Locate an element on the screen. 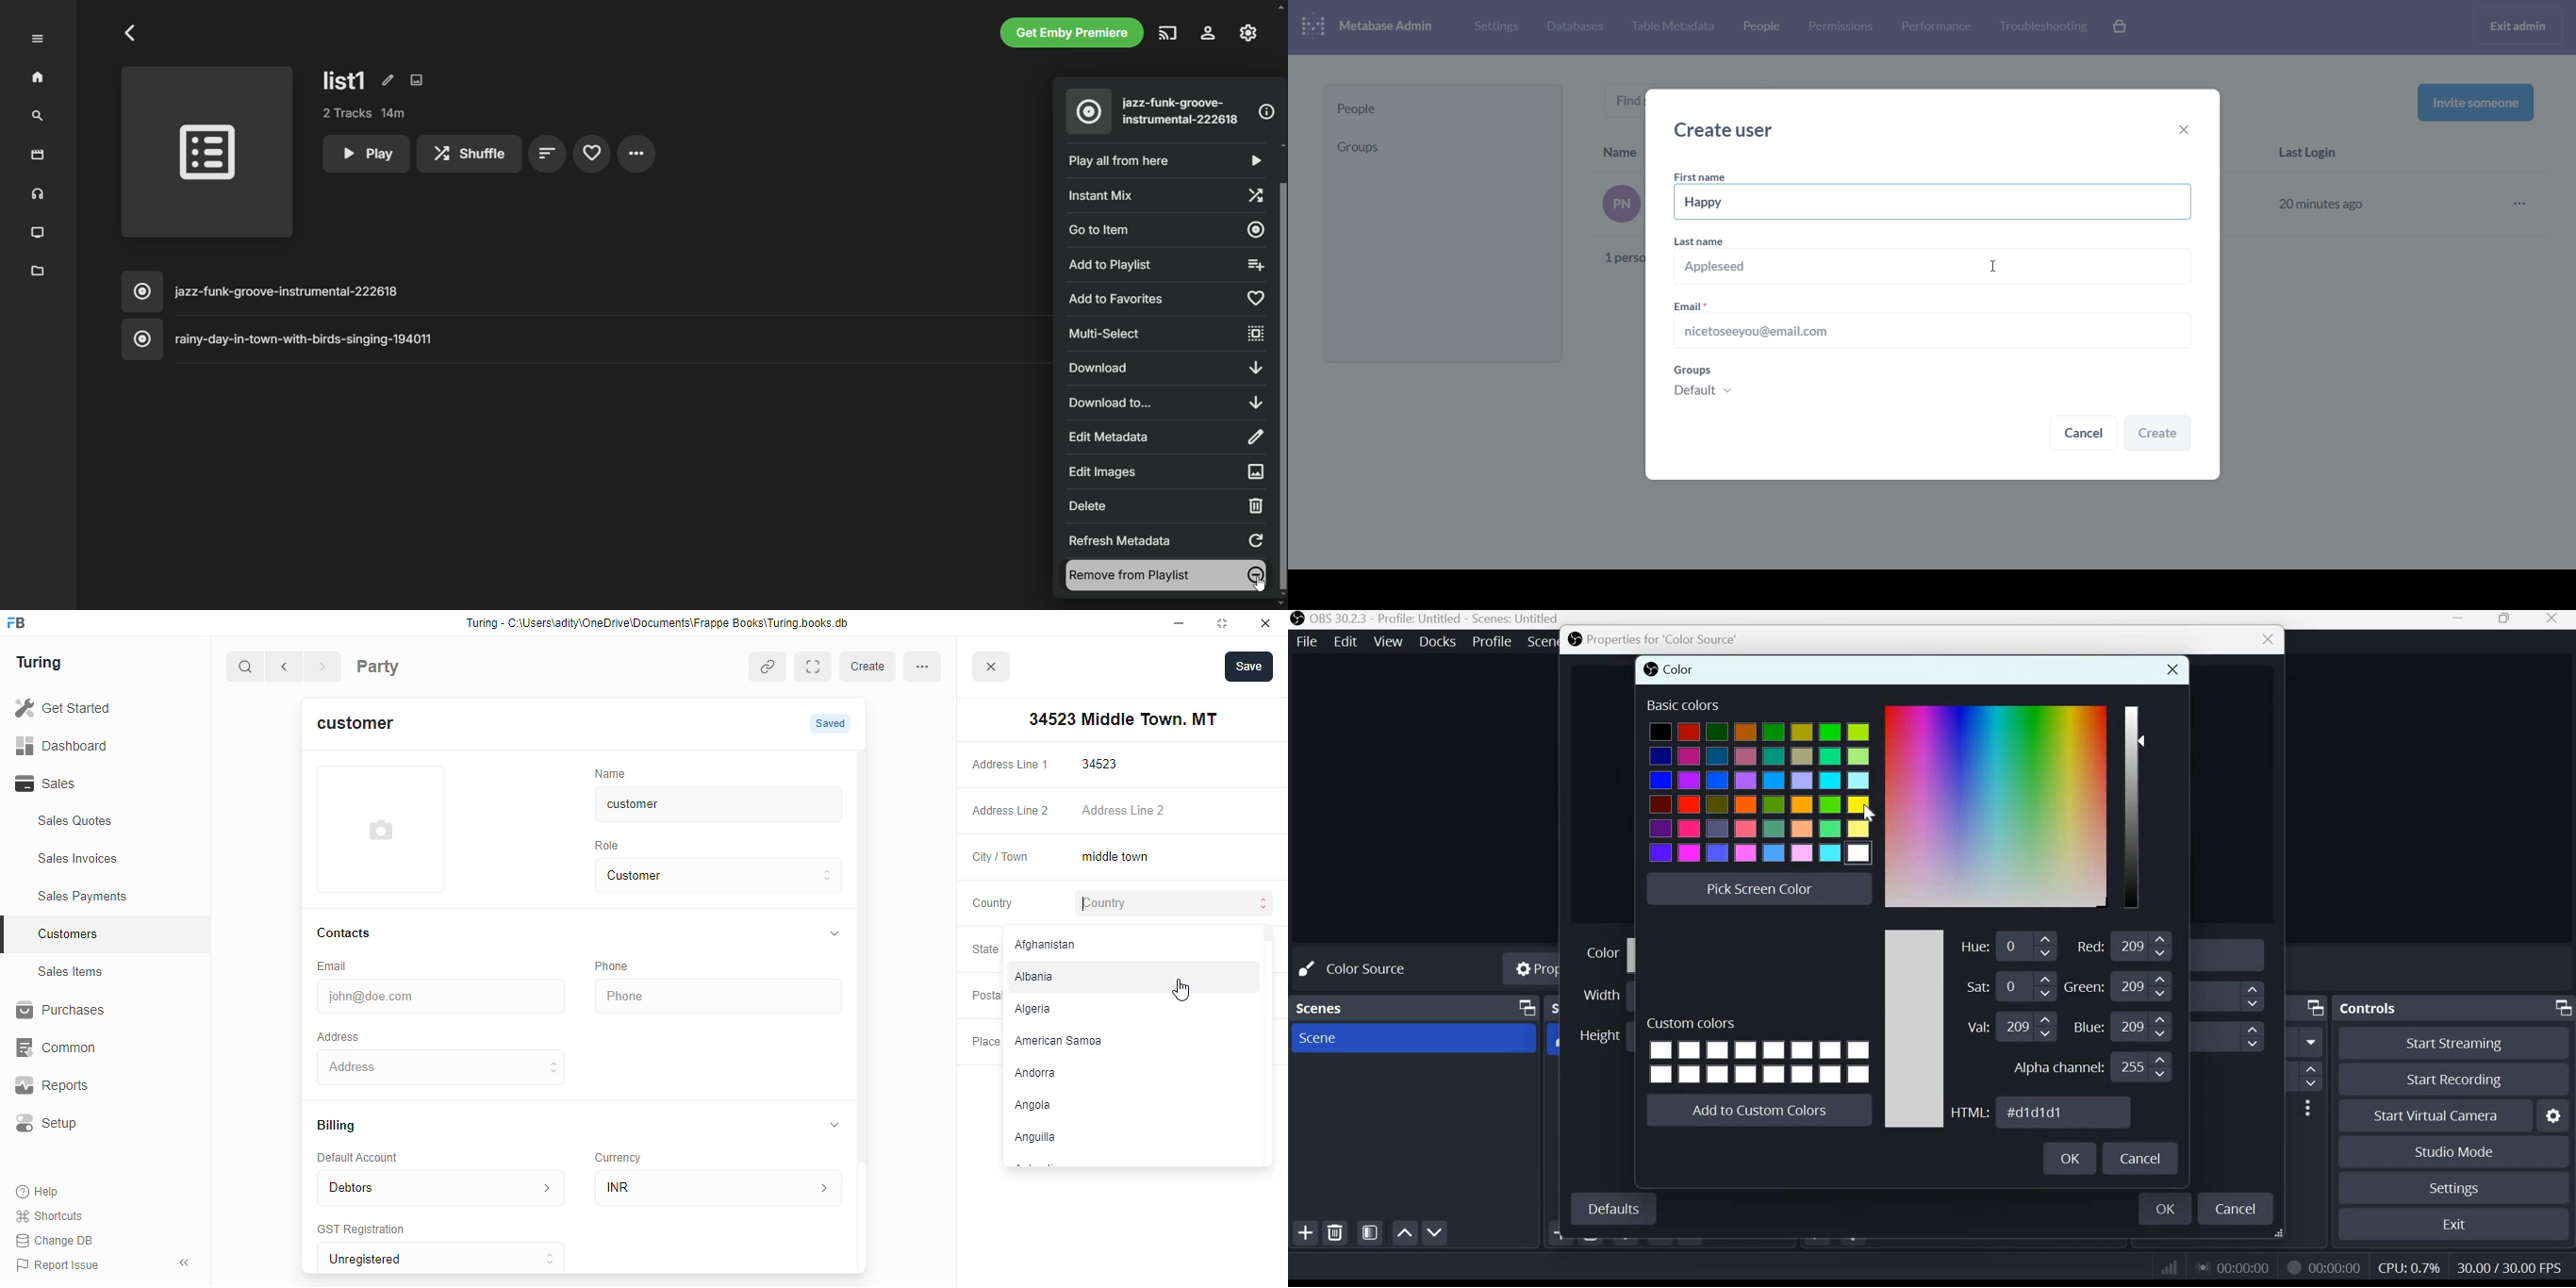 This screenshot has height=1288, width=2576. Configure virtual camers is located at coordinates (2555, 1116).